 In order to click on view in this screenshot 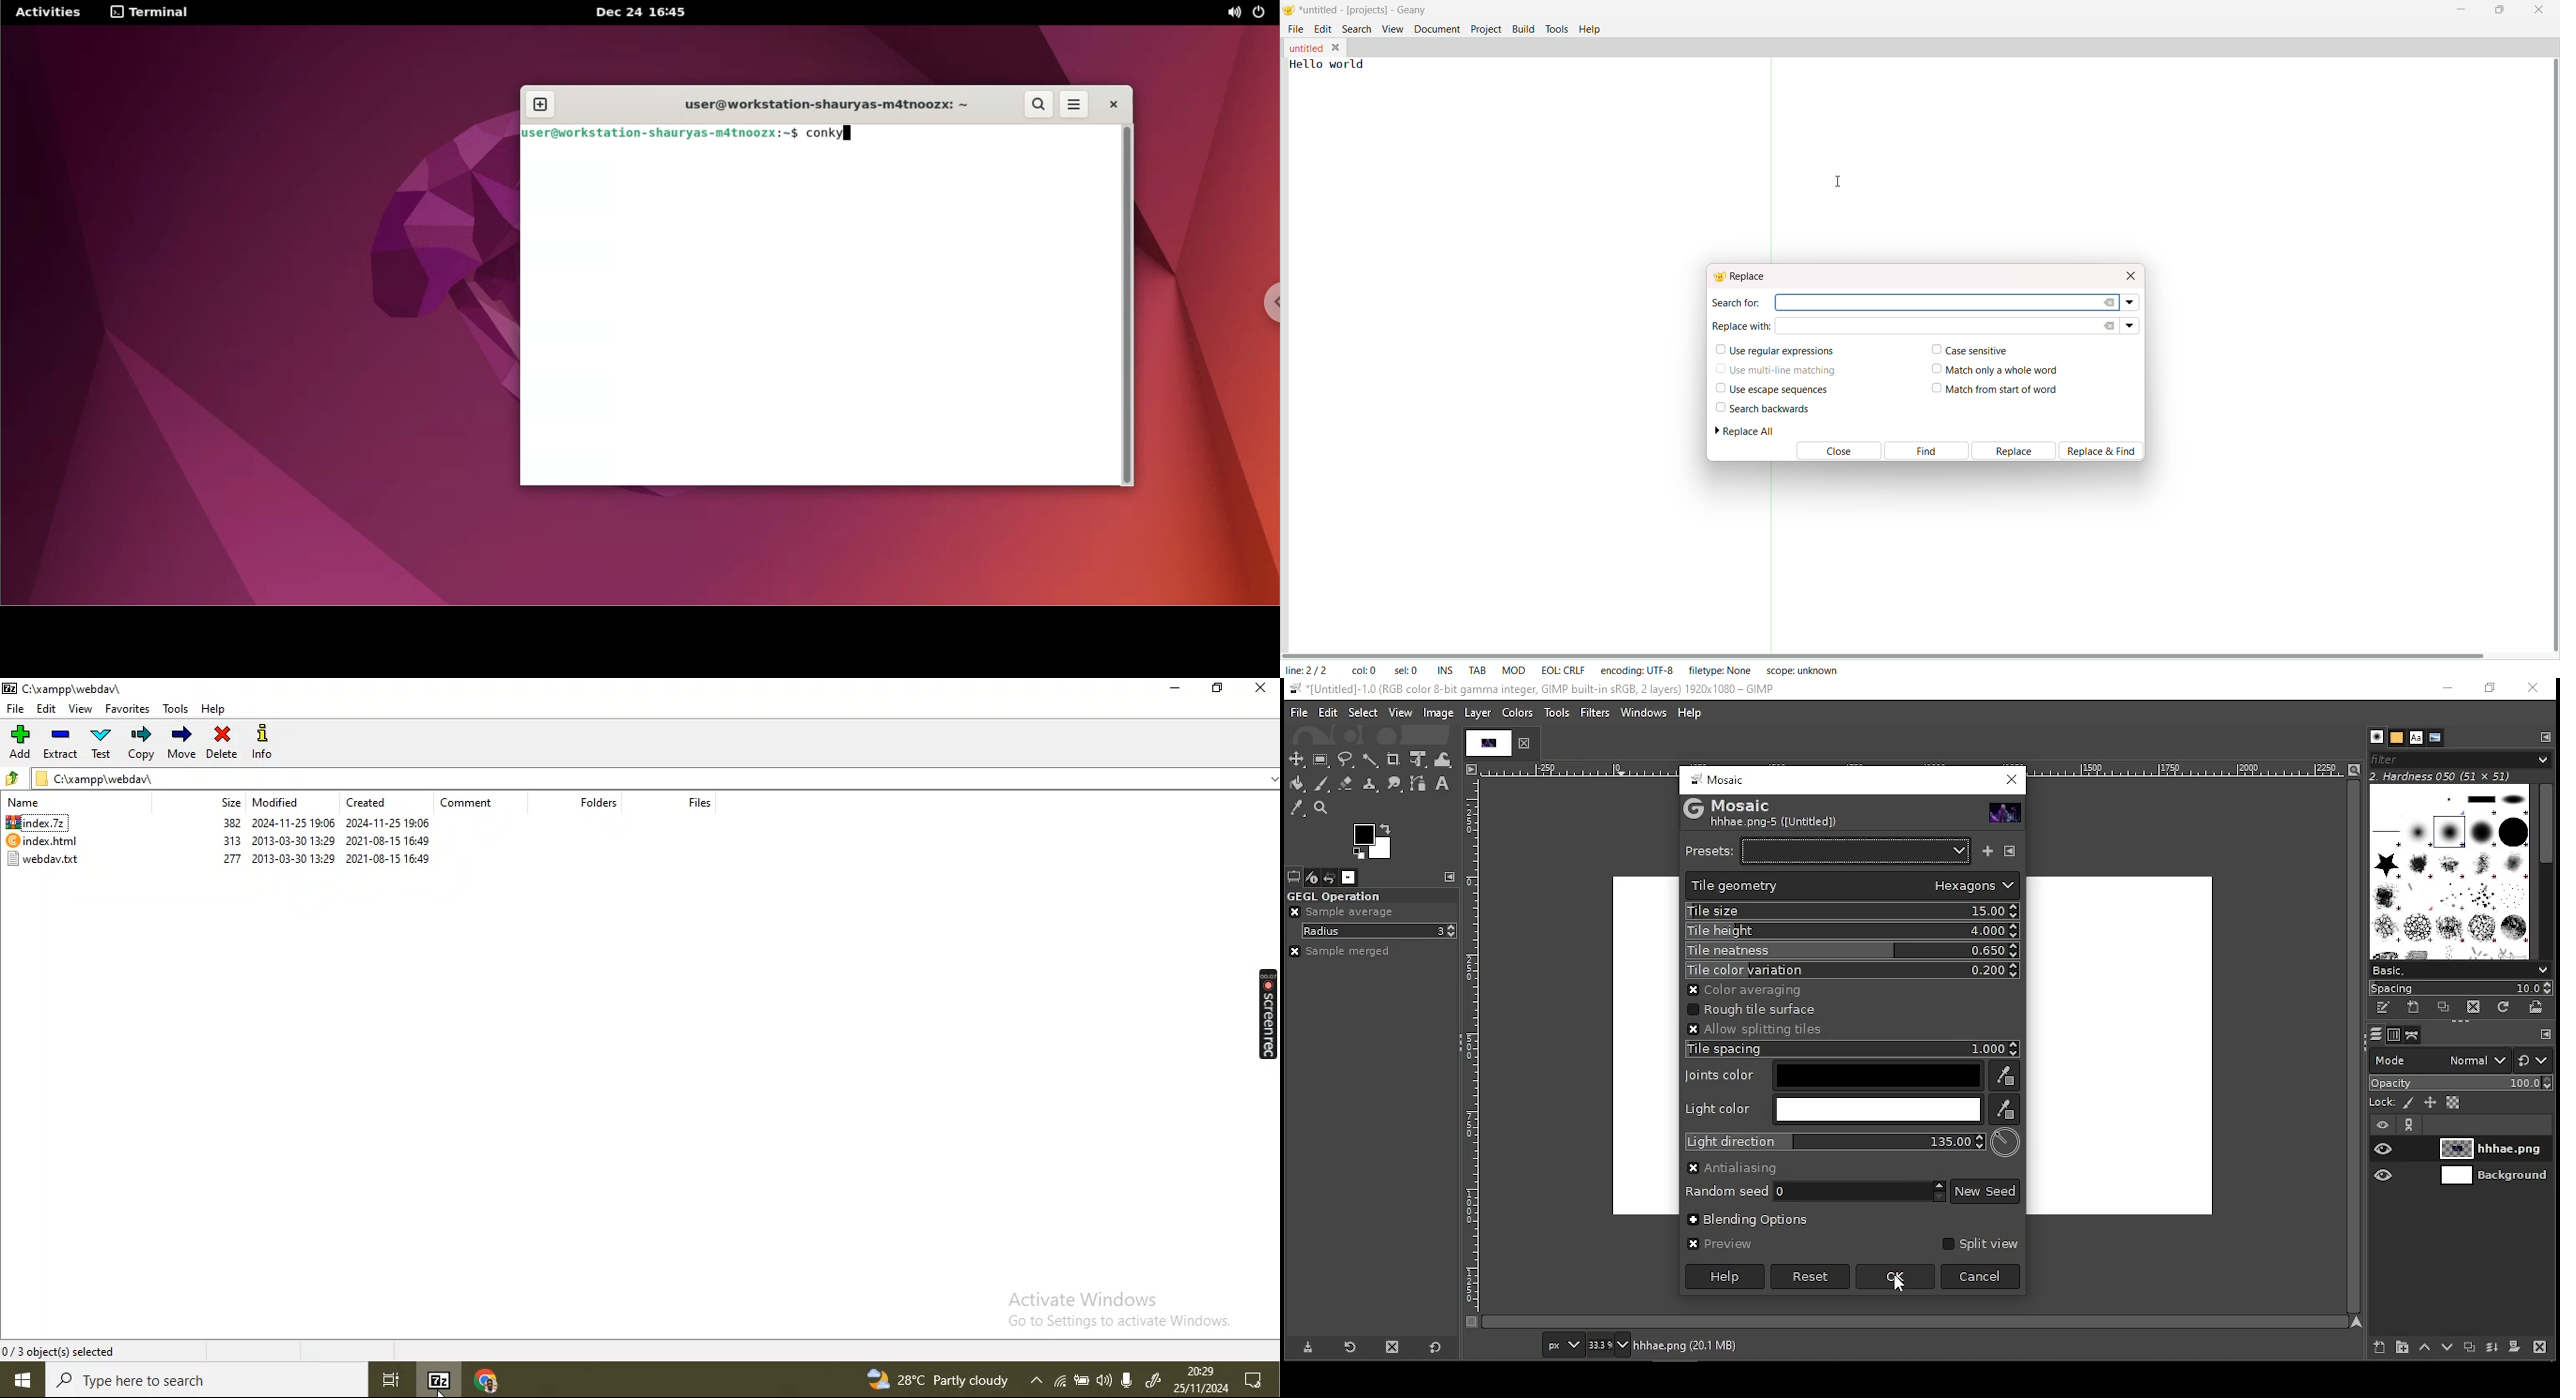, I will do `click(1402, 712)`.